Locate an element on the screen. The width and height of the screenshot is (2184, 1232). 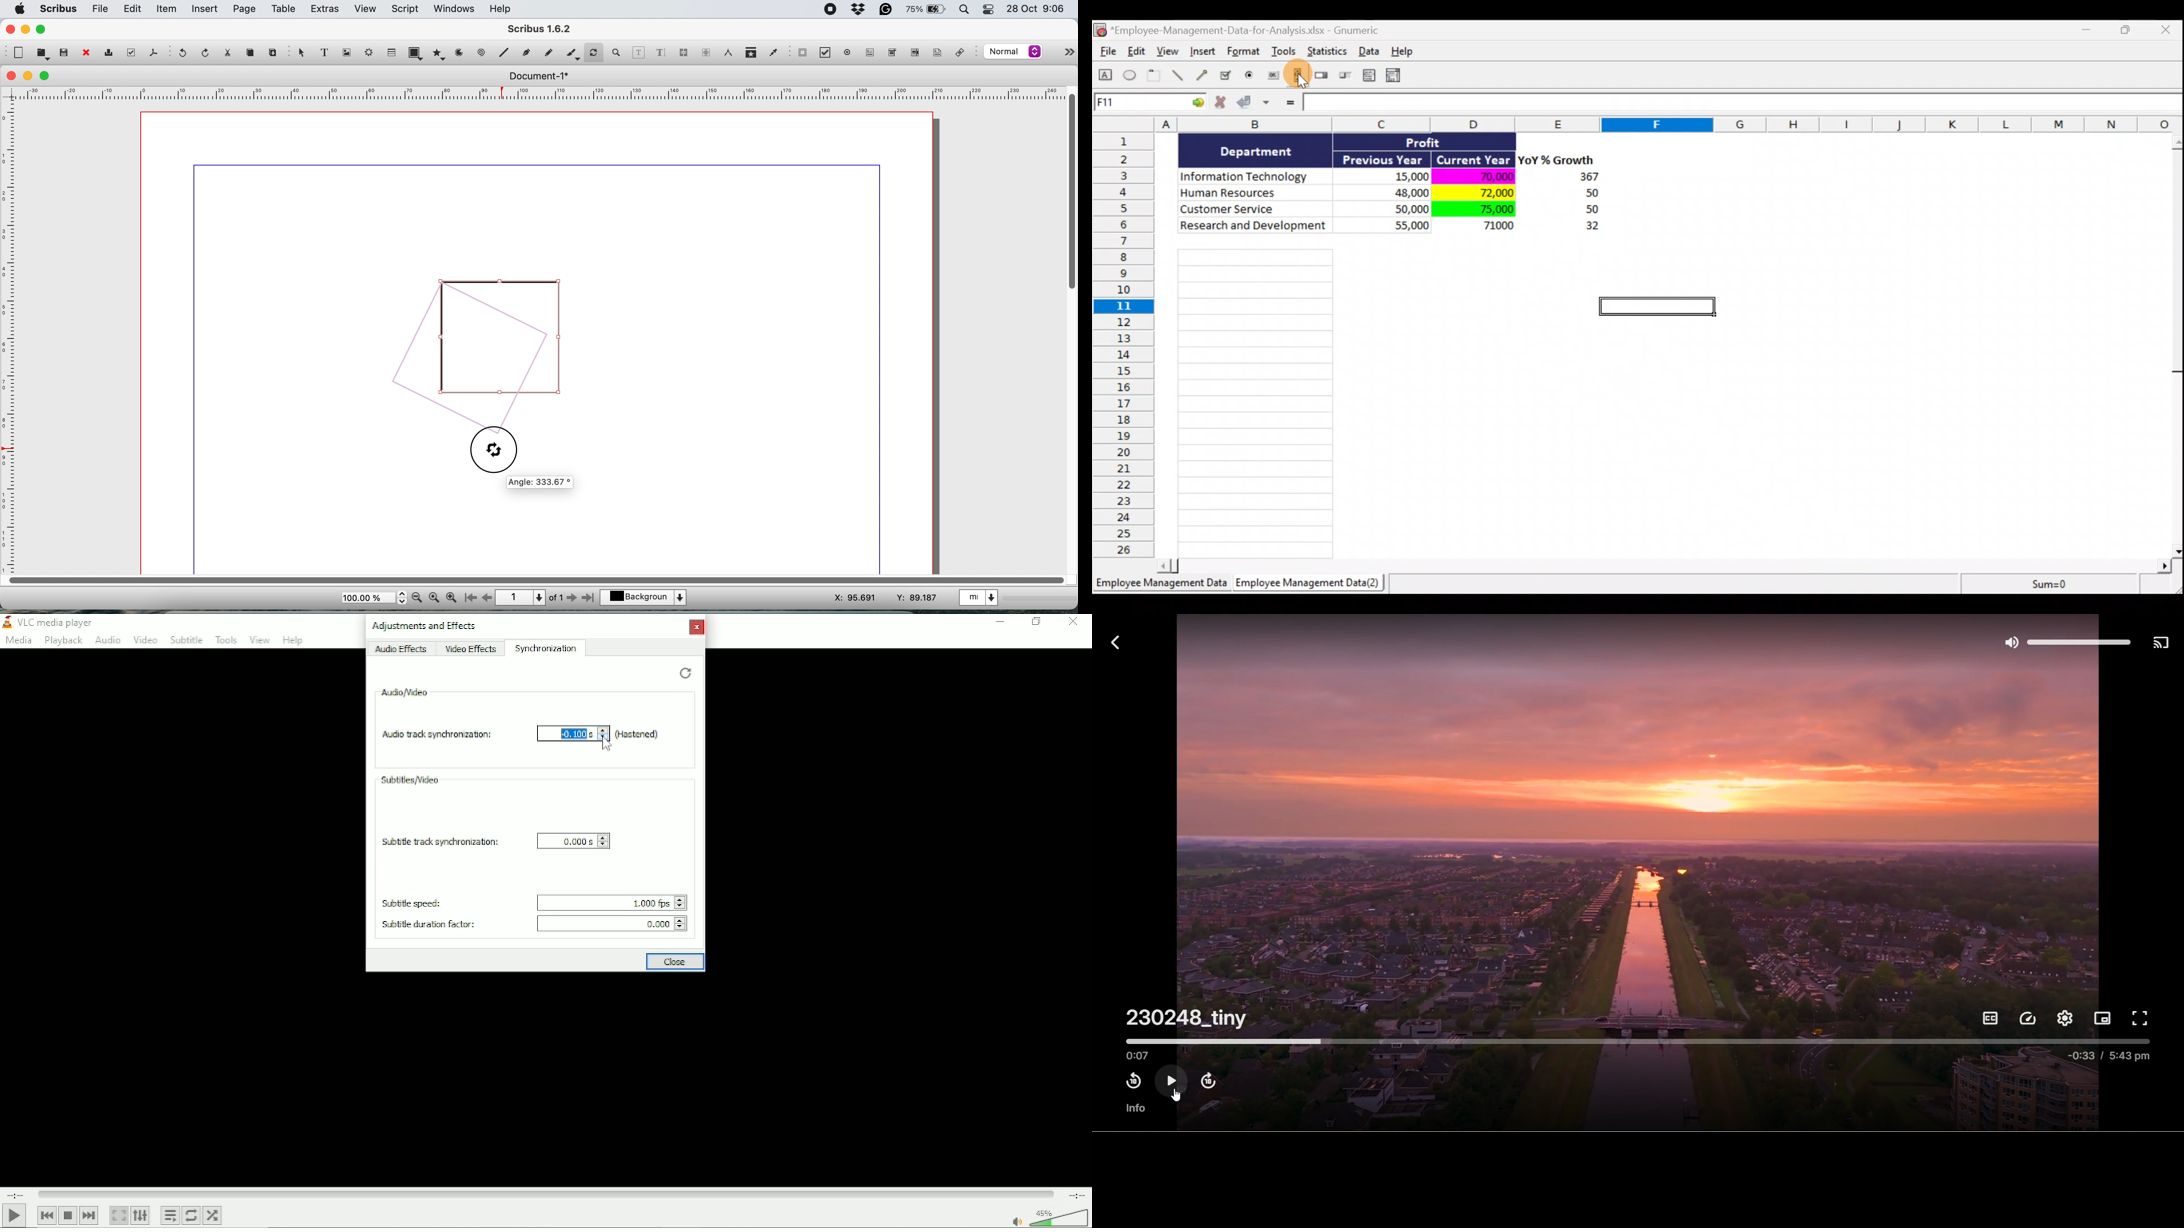
Enter formula is located at coordinates (1289, 103).